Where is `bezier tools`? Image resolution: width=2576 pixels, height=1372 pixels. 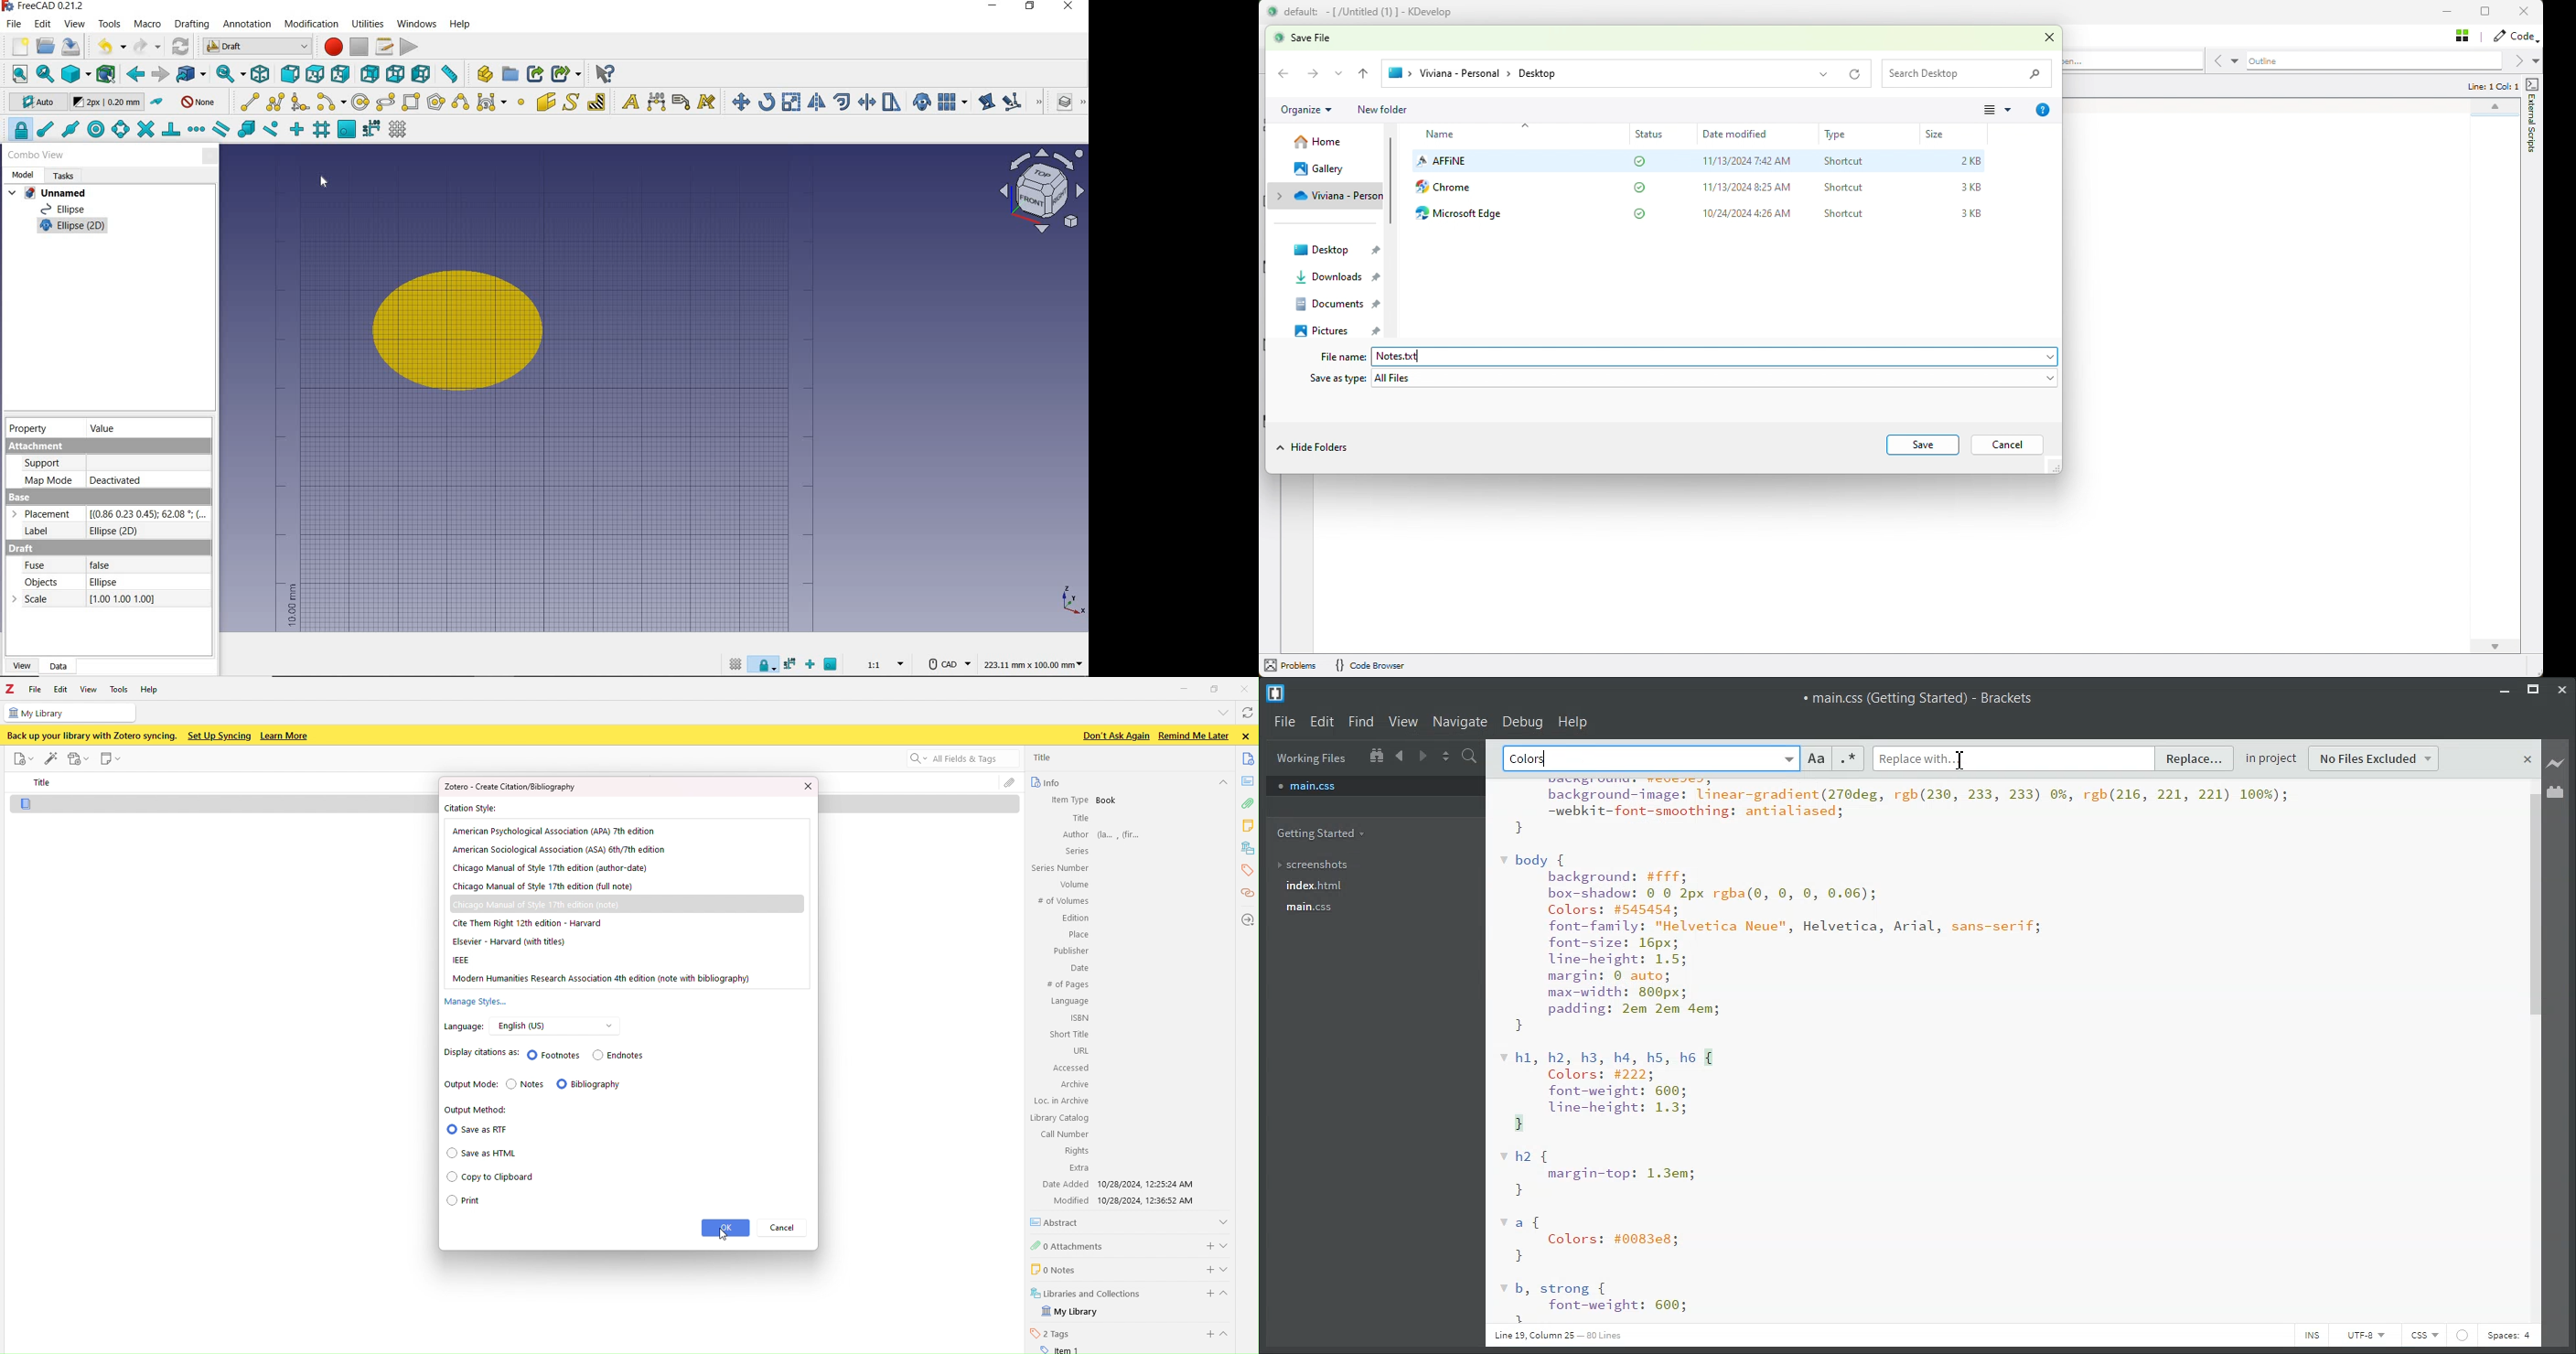 bezier tools is located at coordinates (493, 104).